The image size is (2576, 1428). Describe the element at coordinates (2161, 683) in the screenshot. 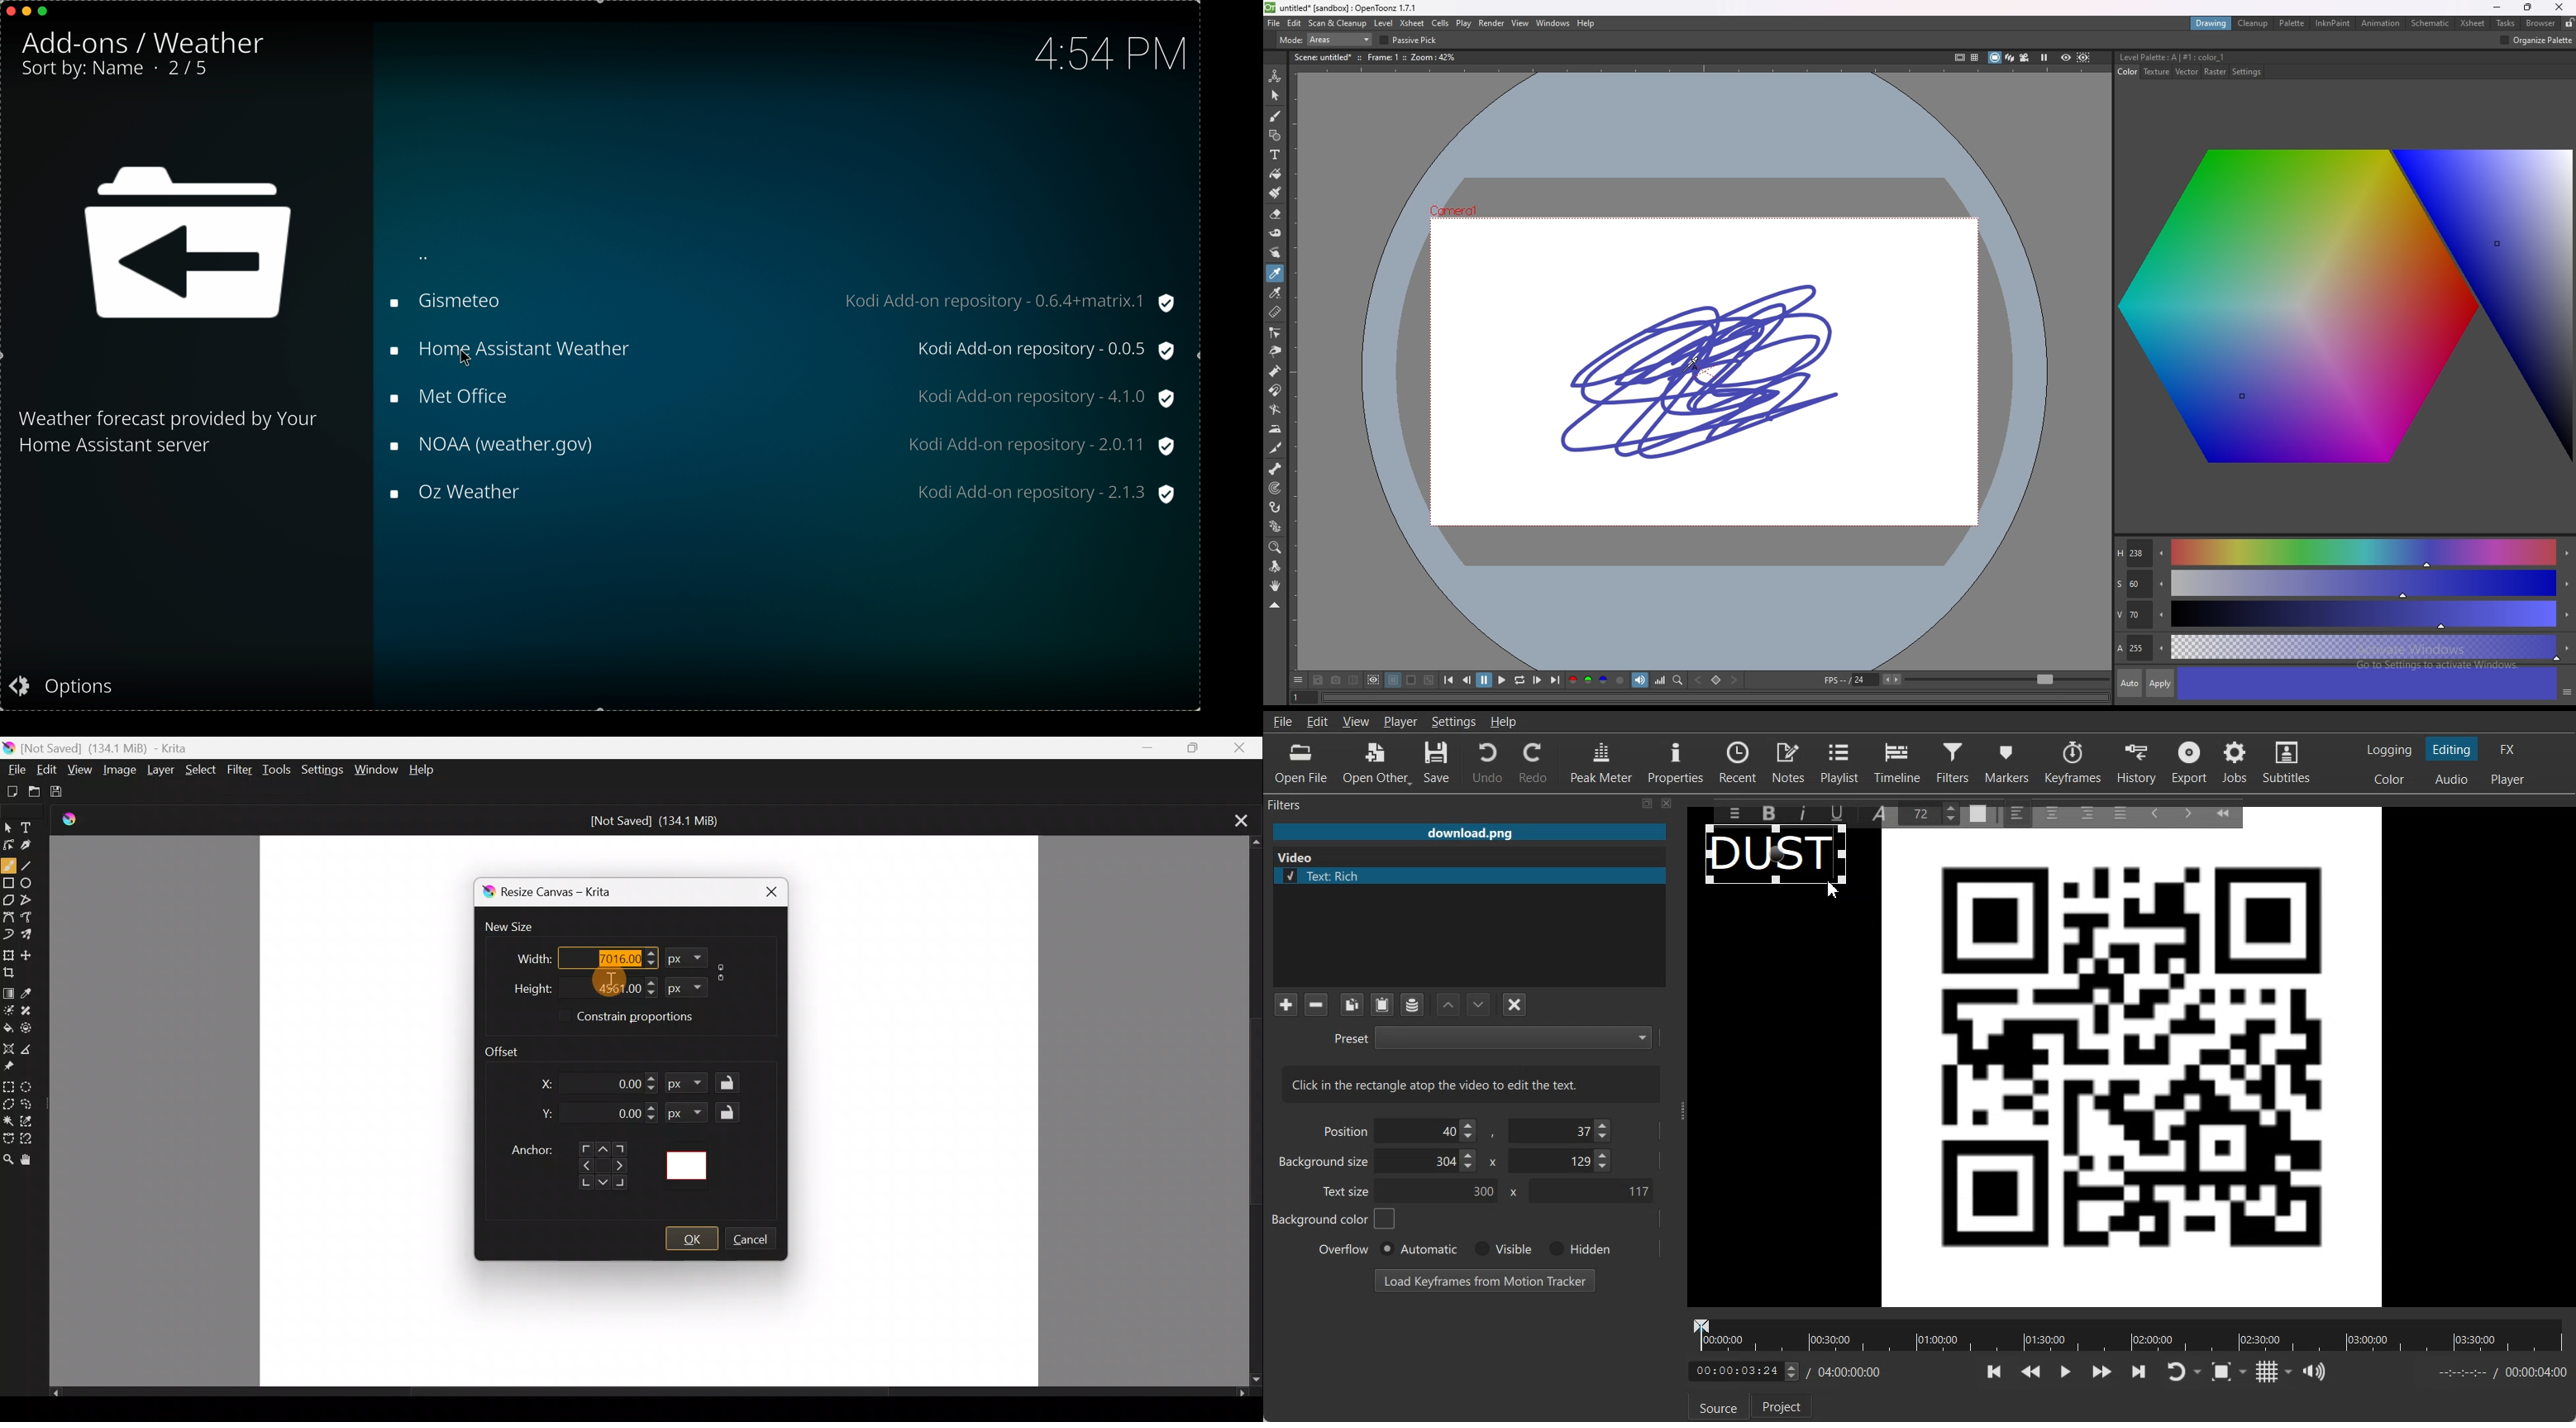

I see `apply` at that location.